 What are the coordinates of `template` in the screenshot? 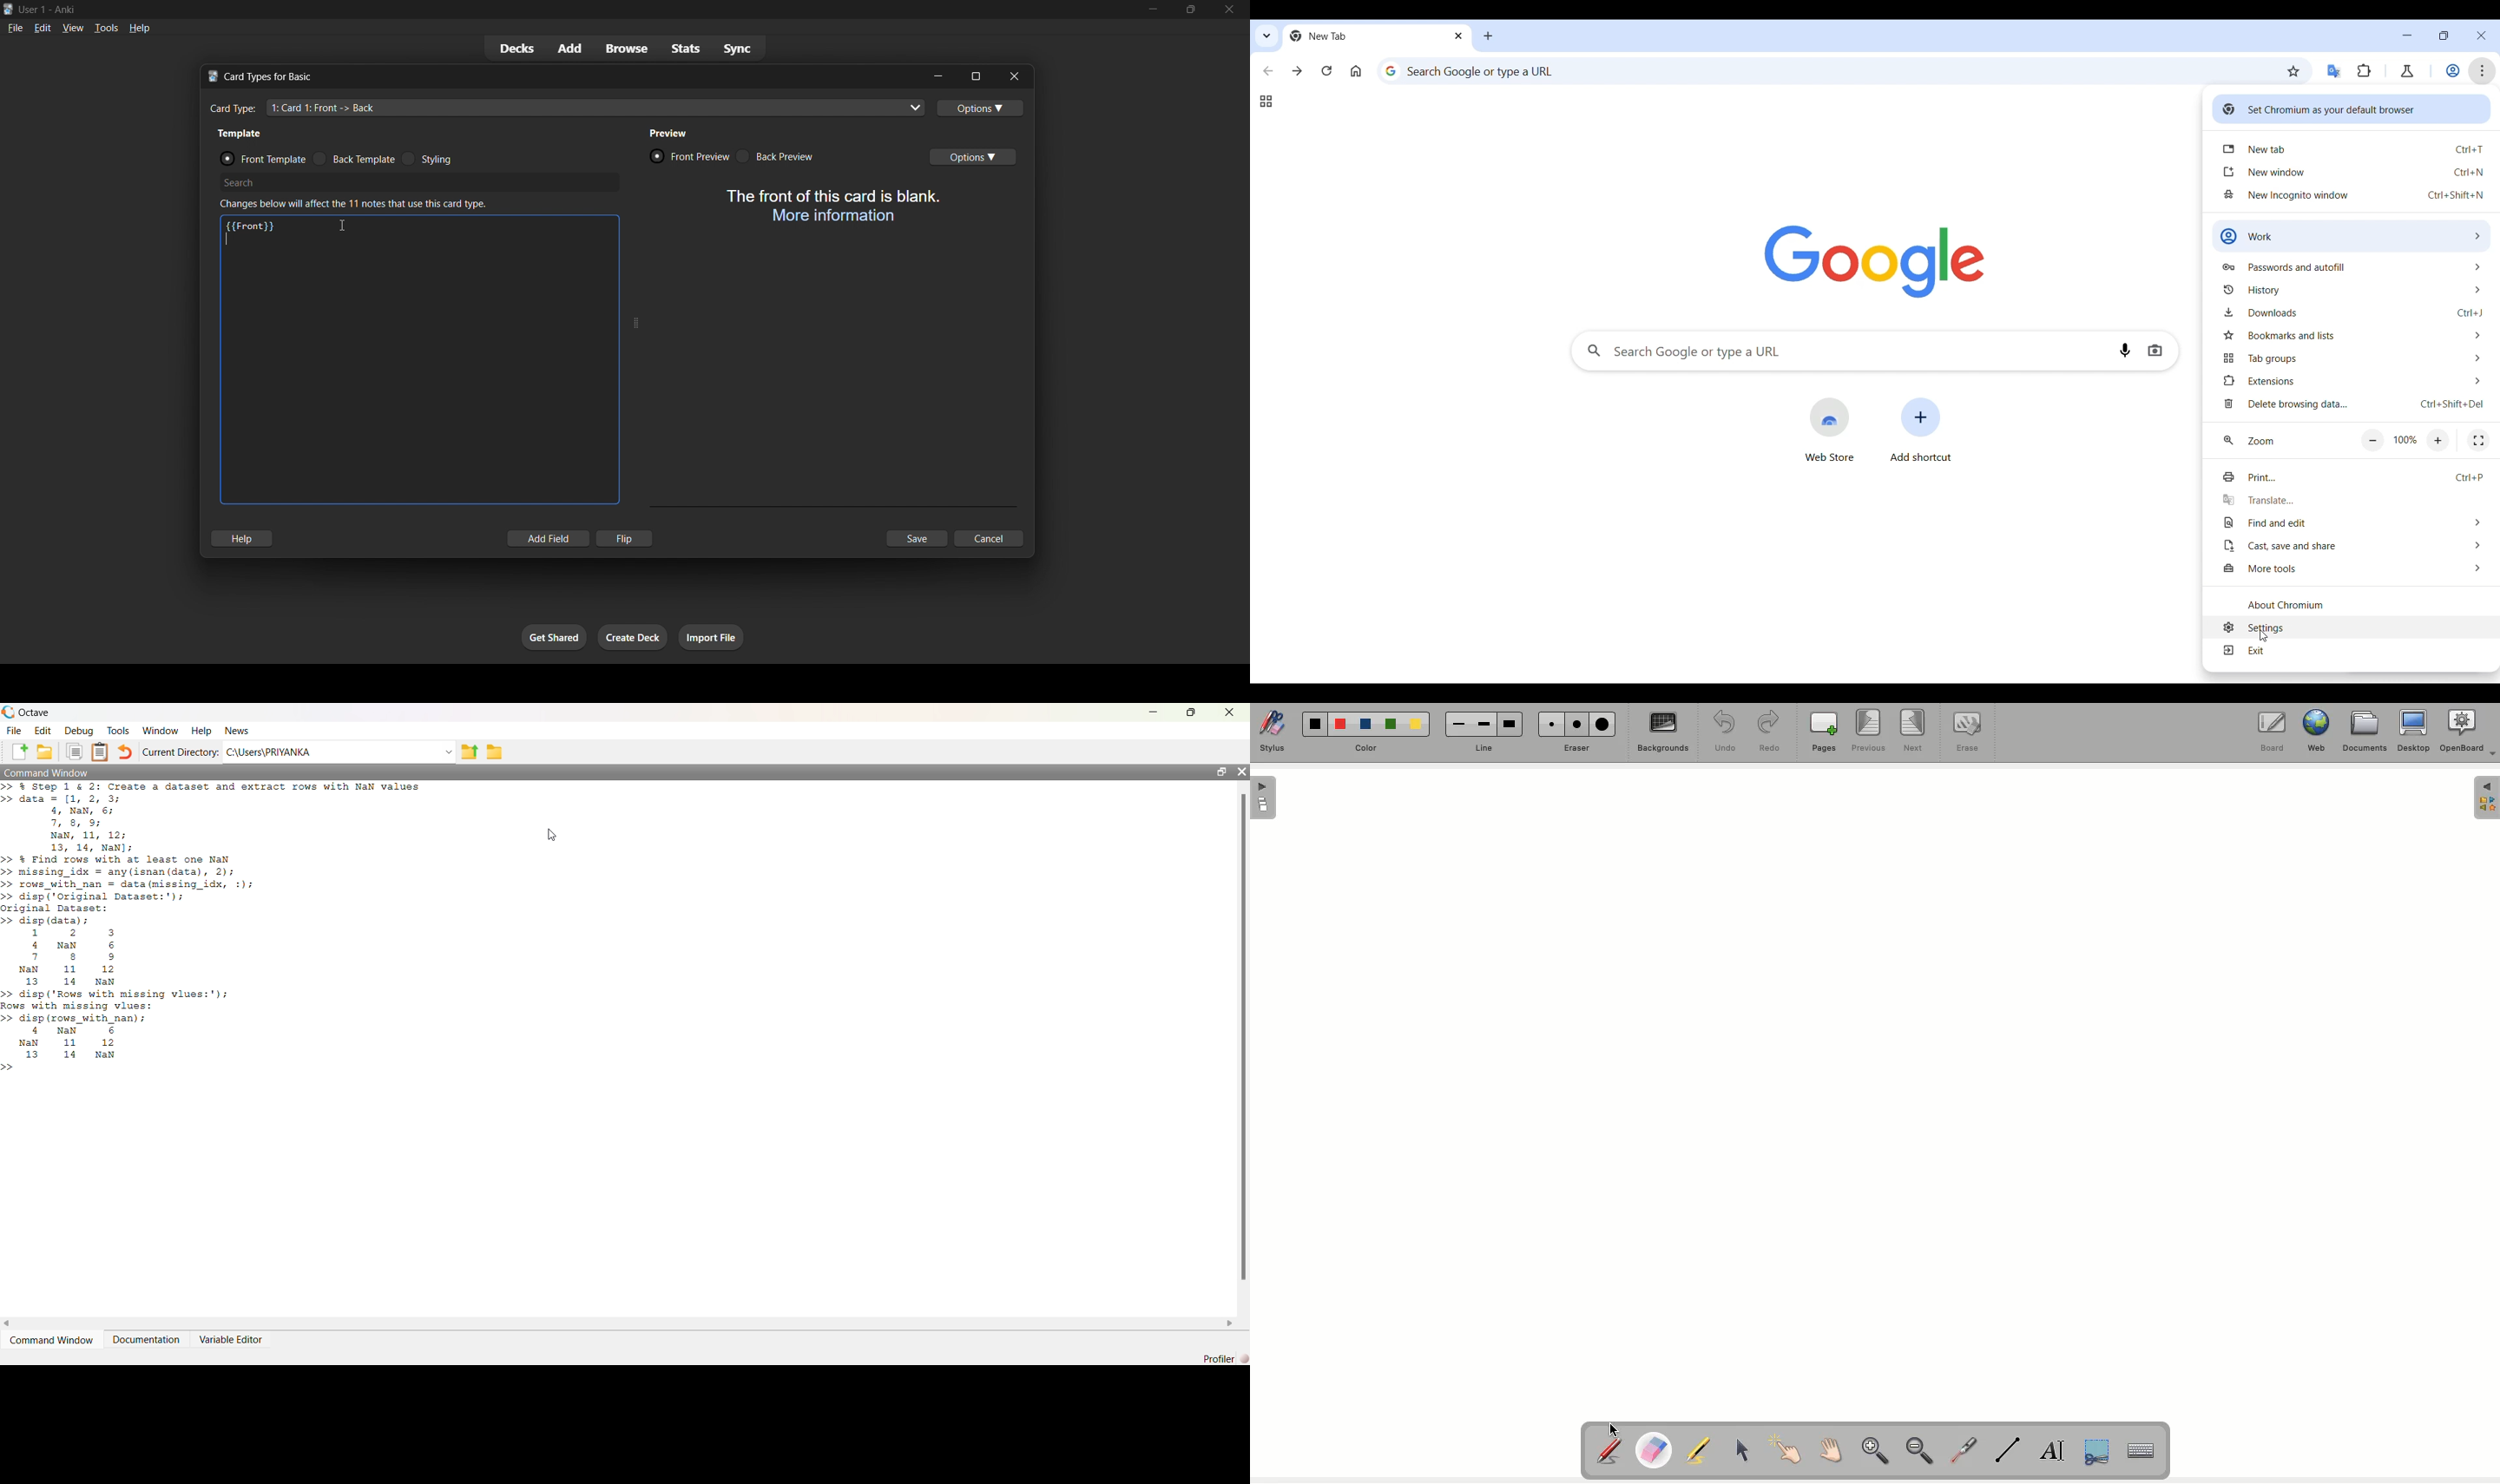 It's located at (244, 132).